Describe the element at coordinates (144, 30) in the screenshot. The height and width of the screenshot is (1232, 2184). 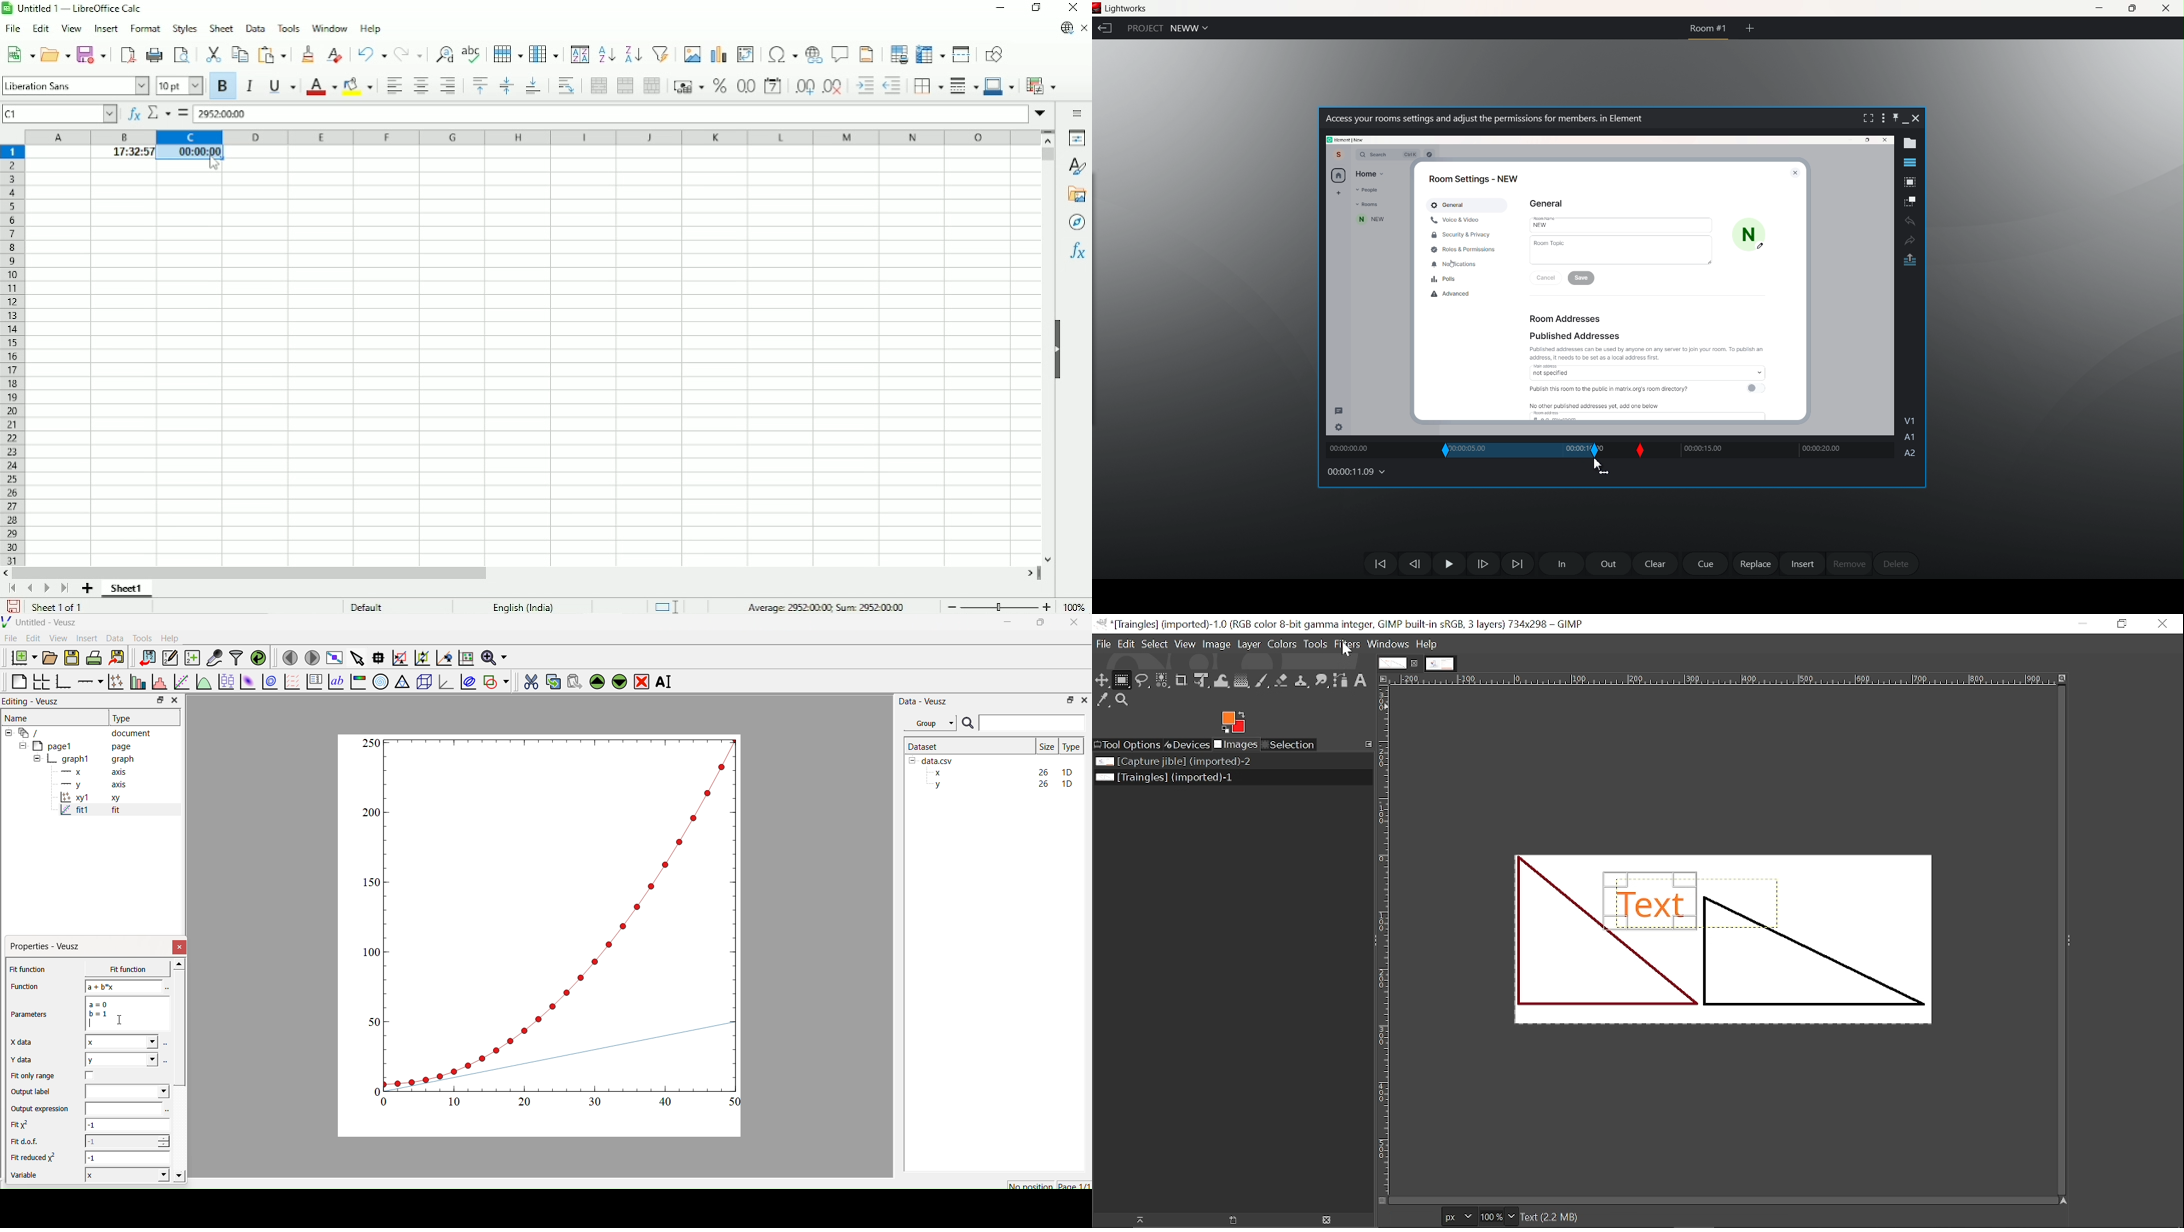
I see `Format` at that location.